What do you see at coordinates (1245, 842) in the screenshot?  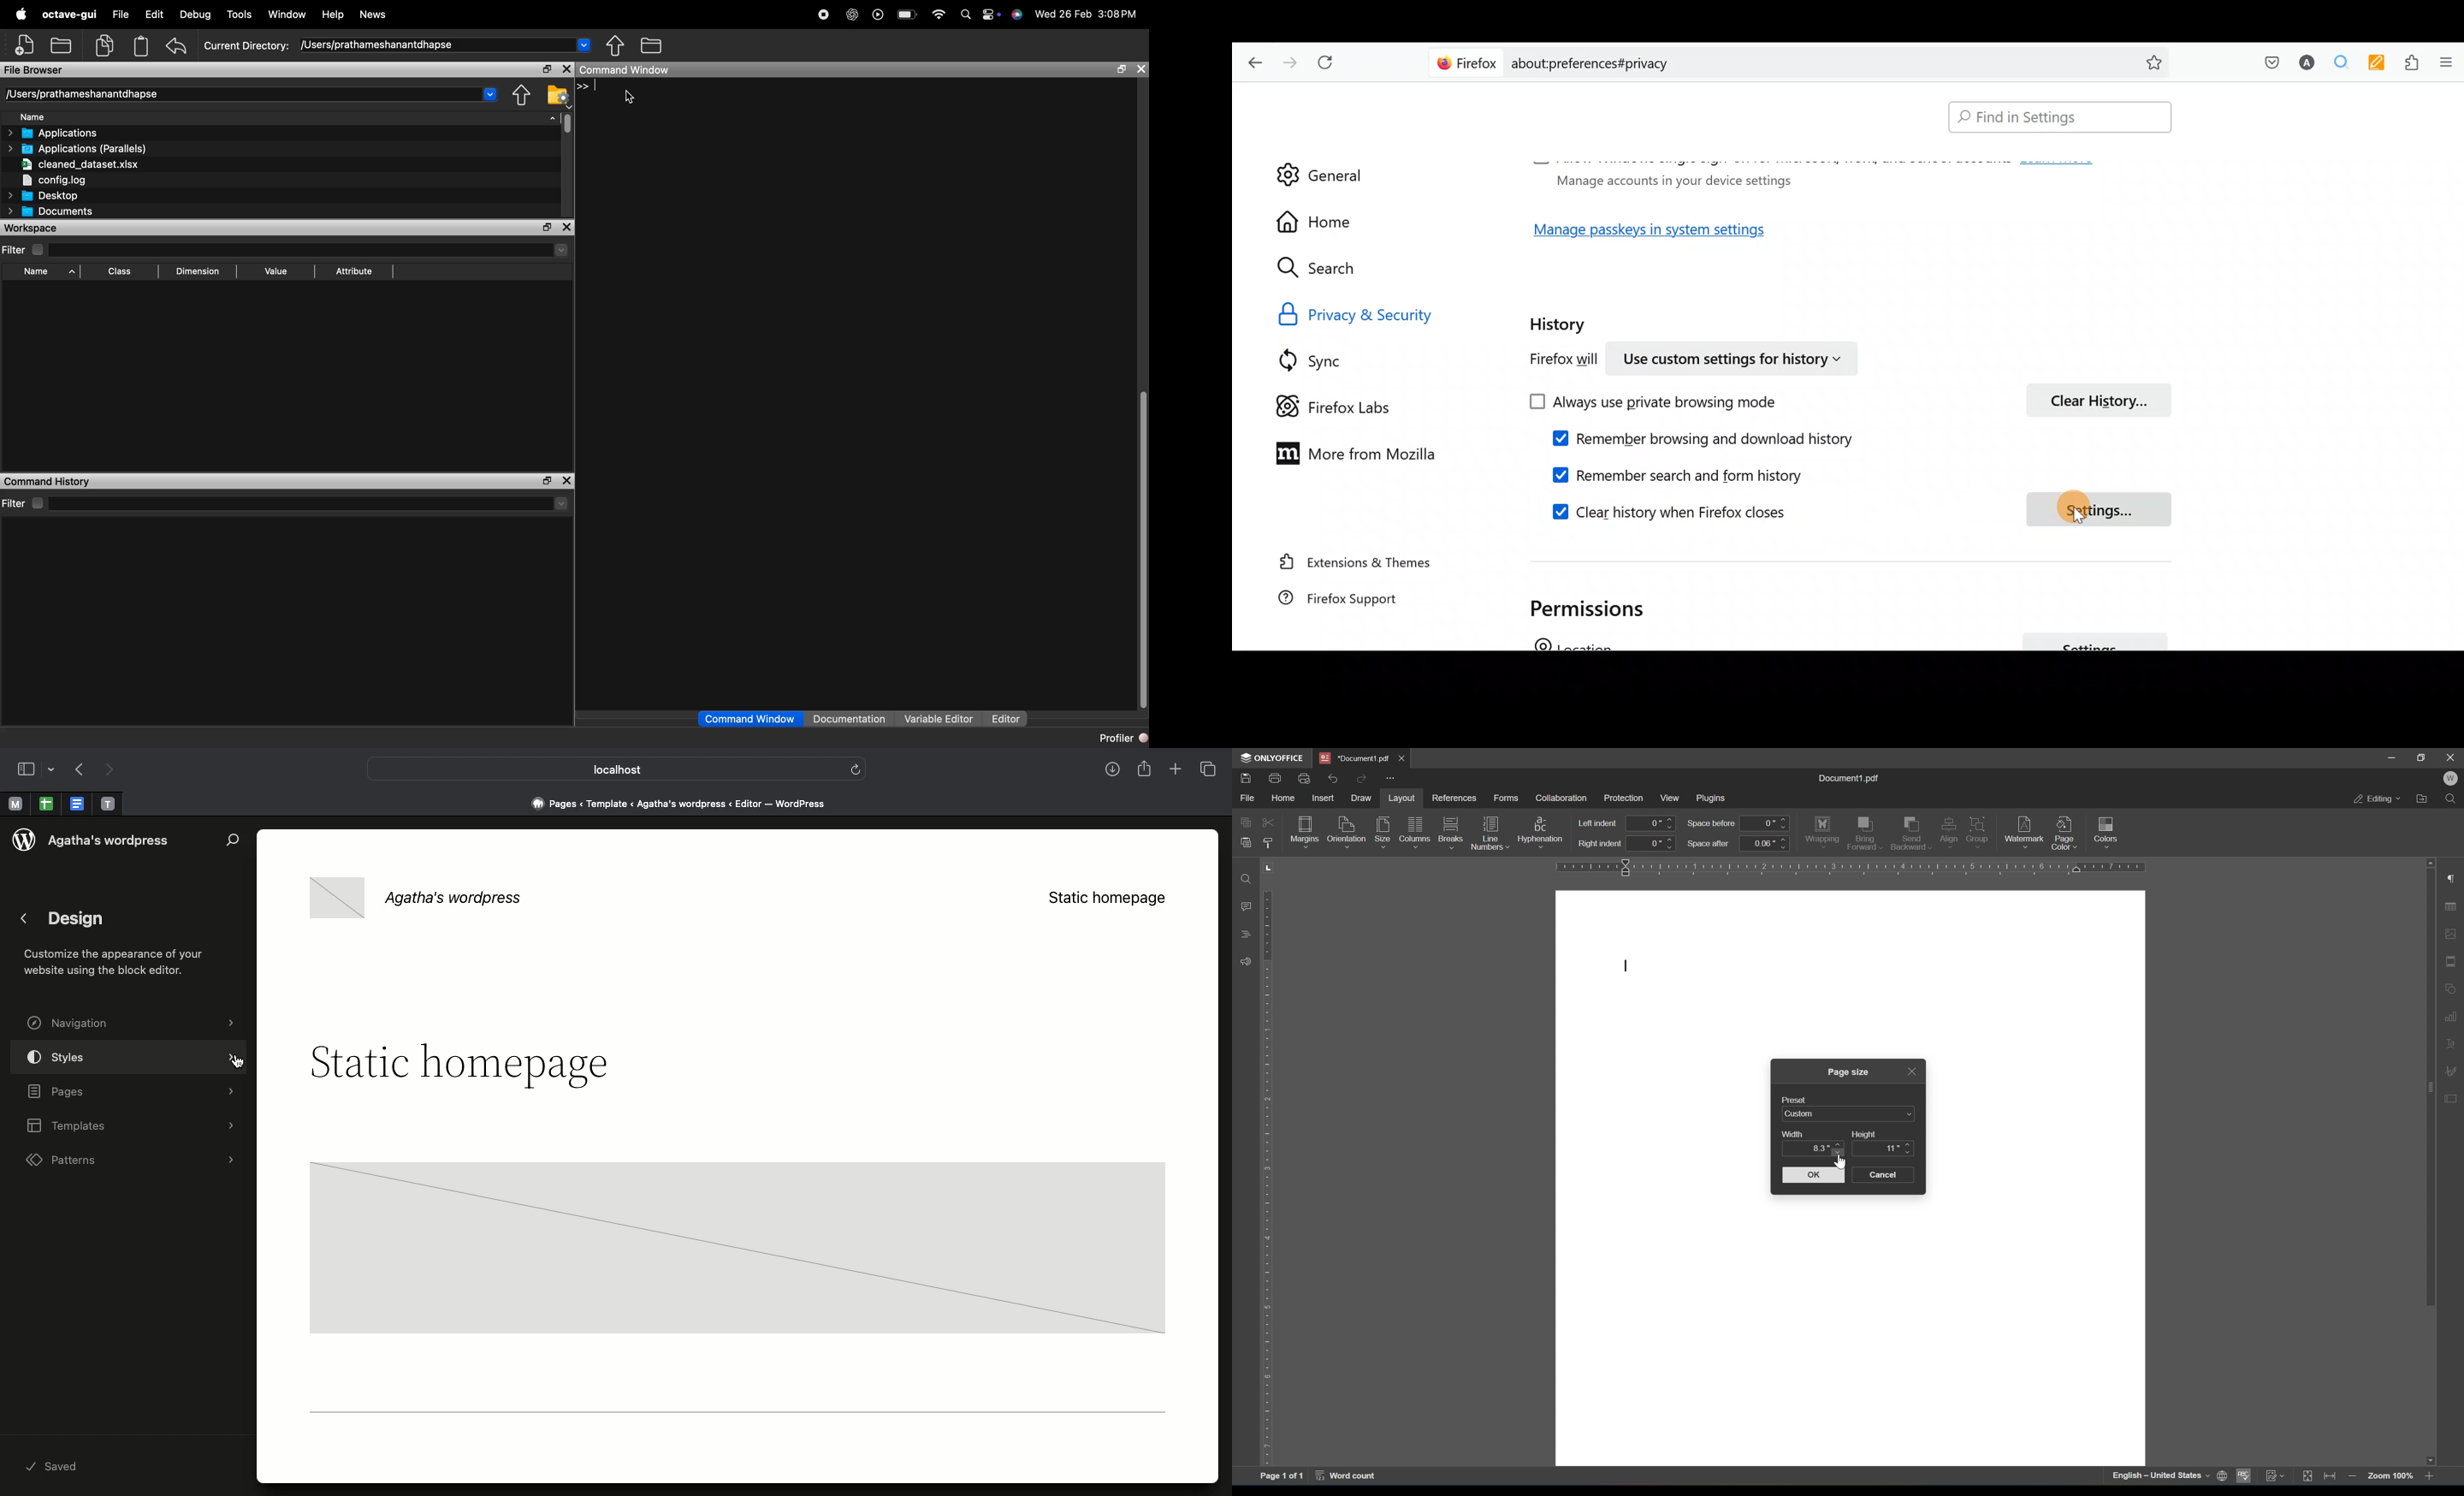 I see `paste` at bounding box center [1245, 842].